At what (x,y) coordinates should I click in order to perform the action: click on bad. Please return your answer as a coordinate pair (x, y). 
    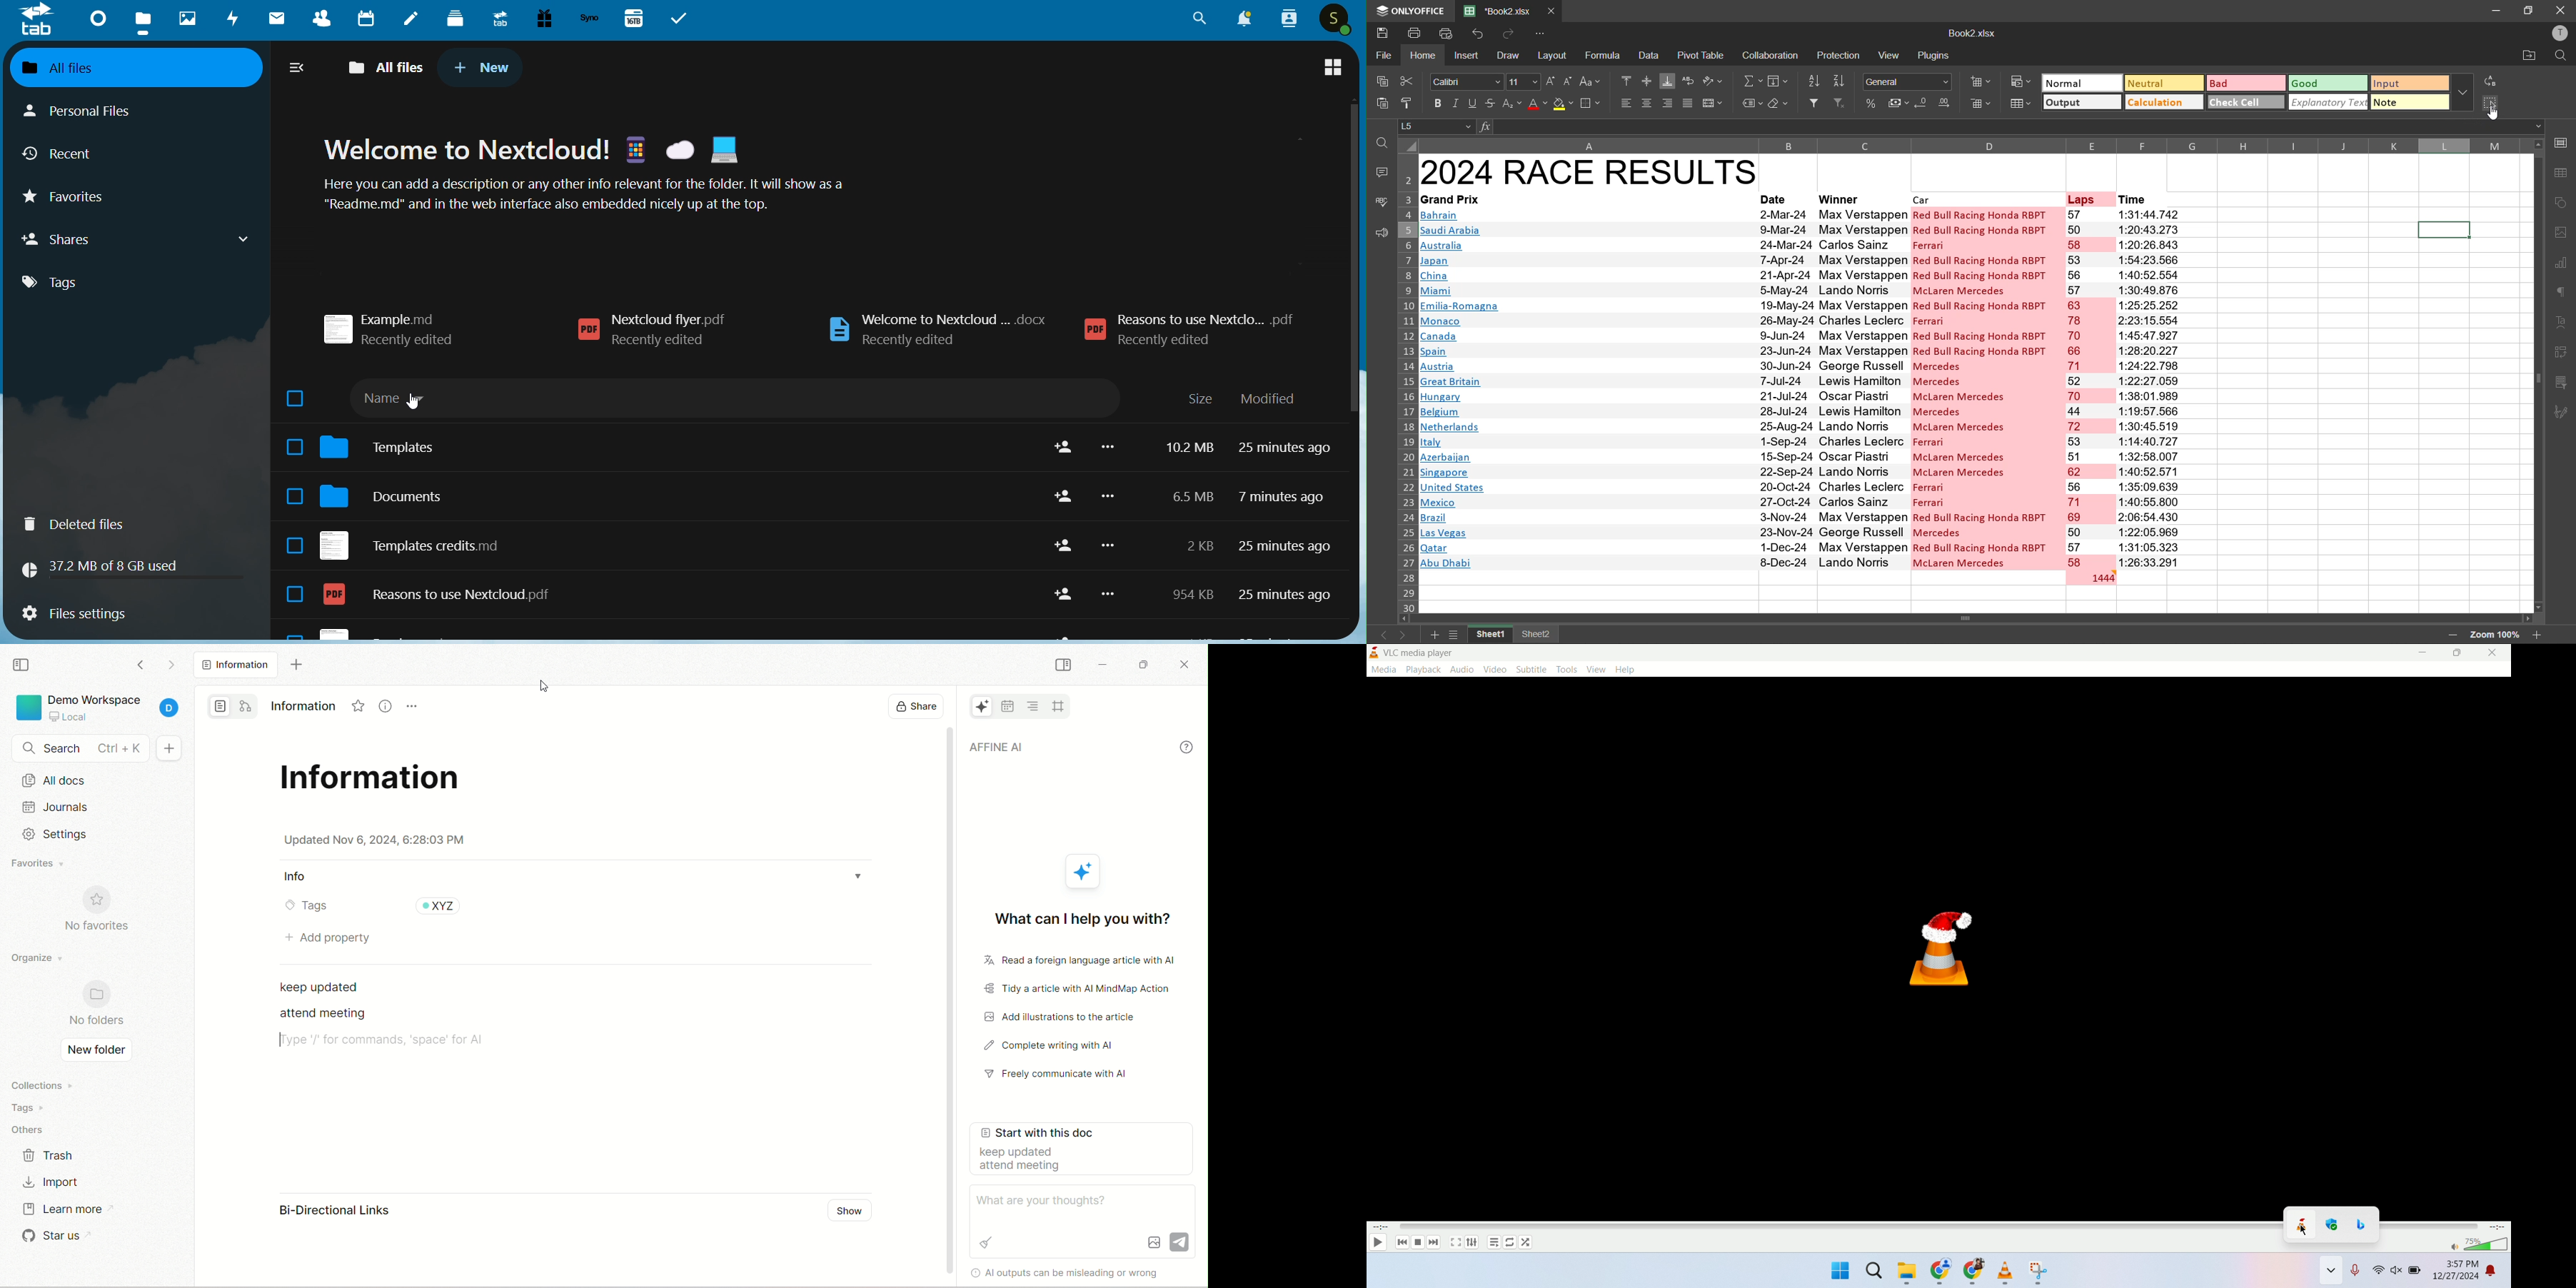
    Looking at the image, I should click on (2246, 83).